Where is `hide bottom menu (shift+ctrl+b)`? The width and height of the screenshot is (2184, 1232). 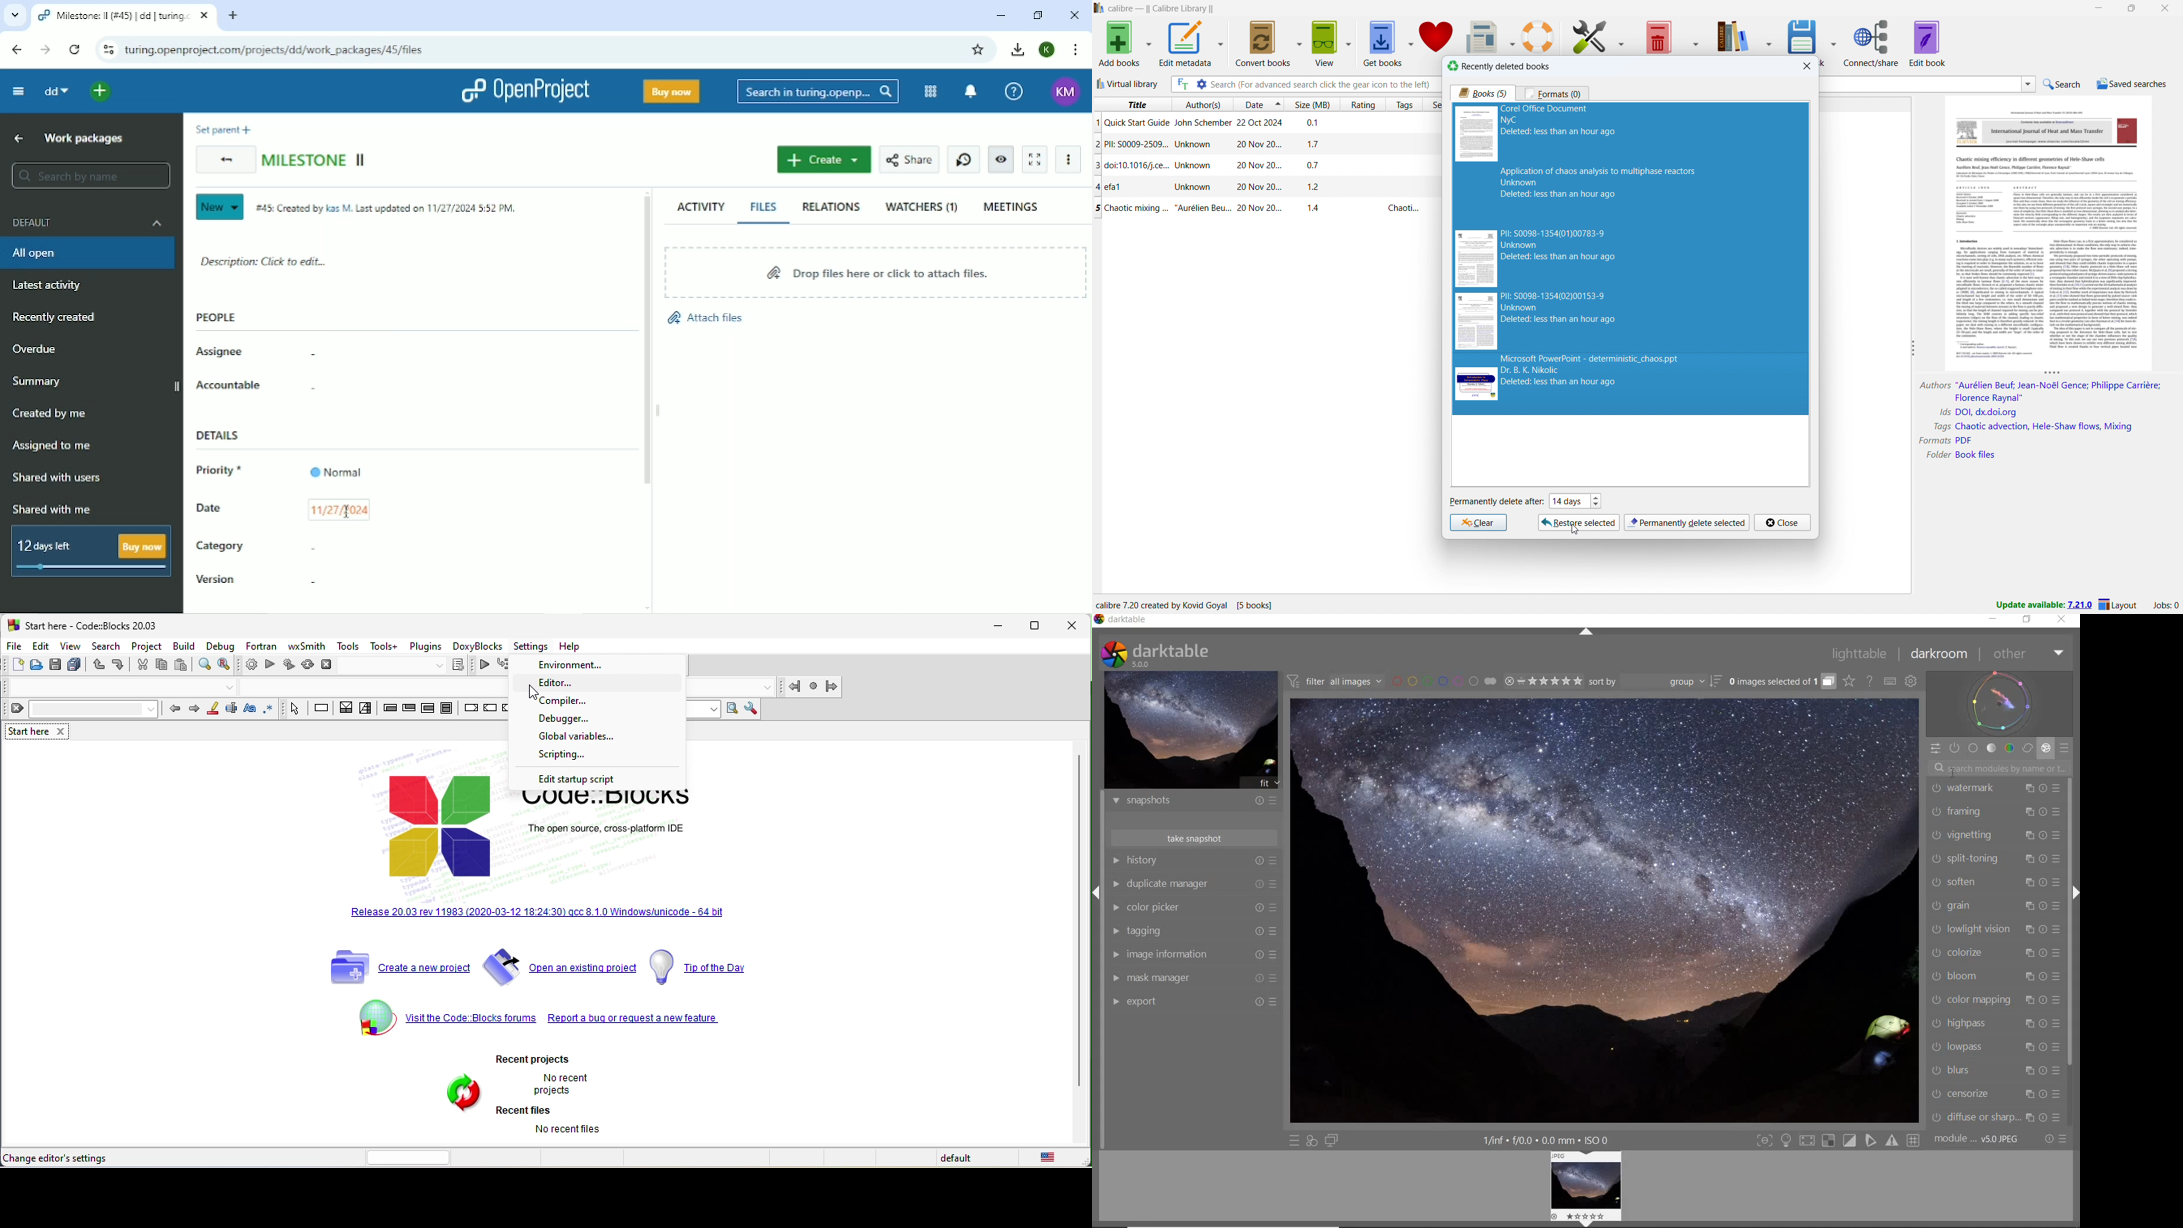
hide bottom menu (shift+ctrl+b) is located at coordinates (1590, 1224).